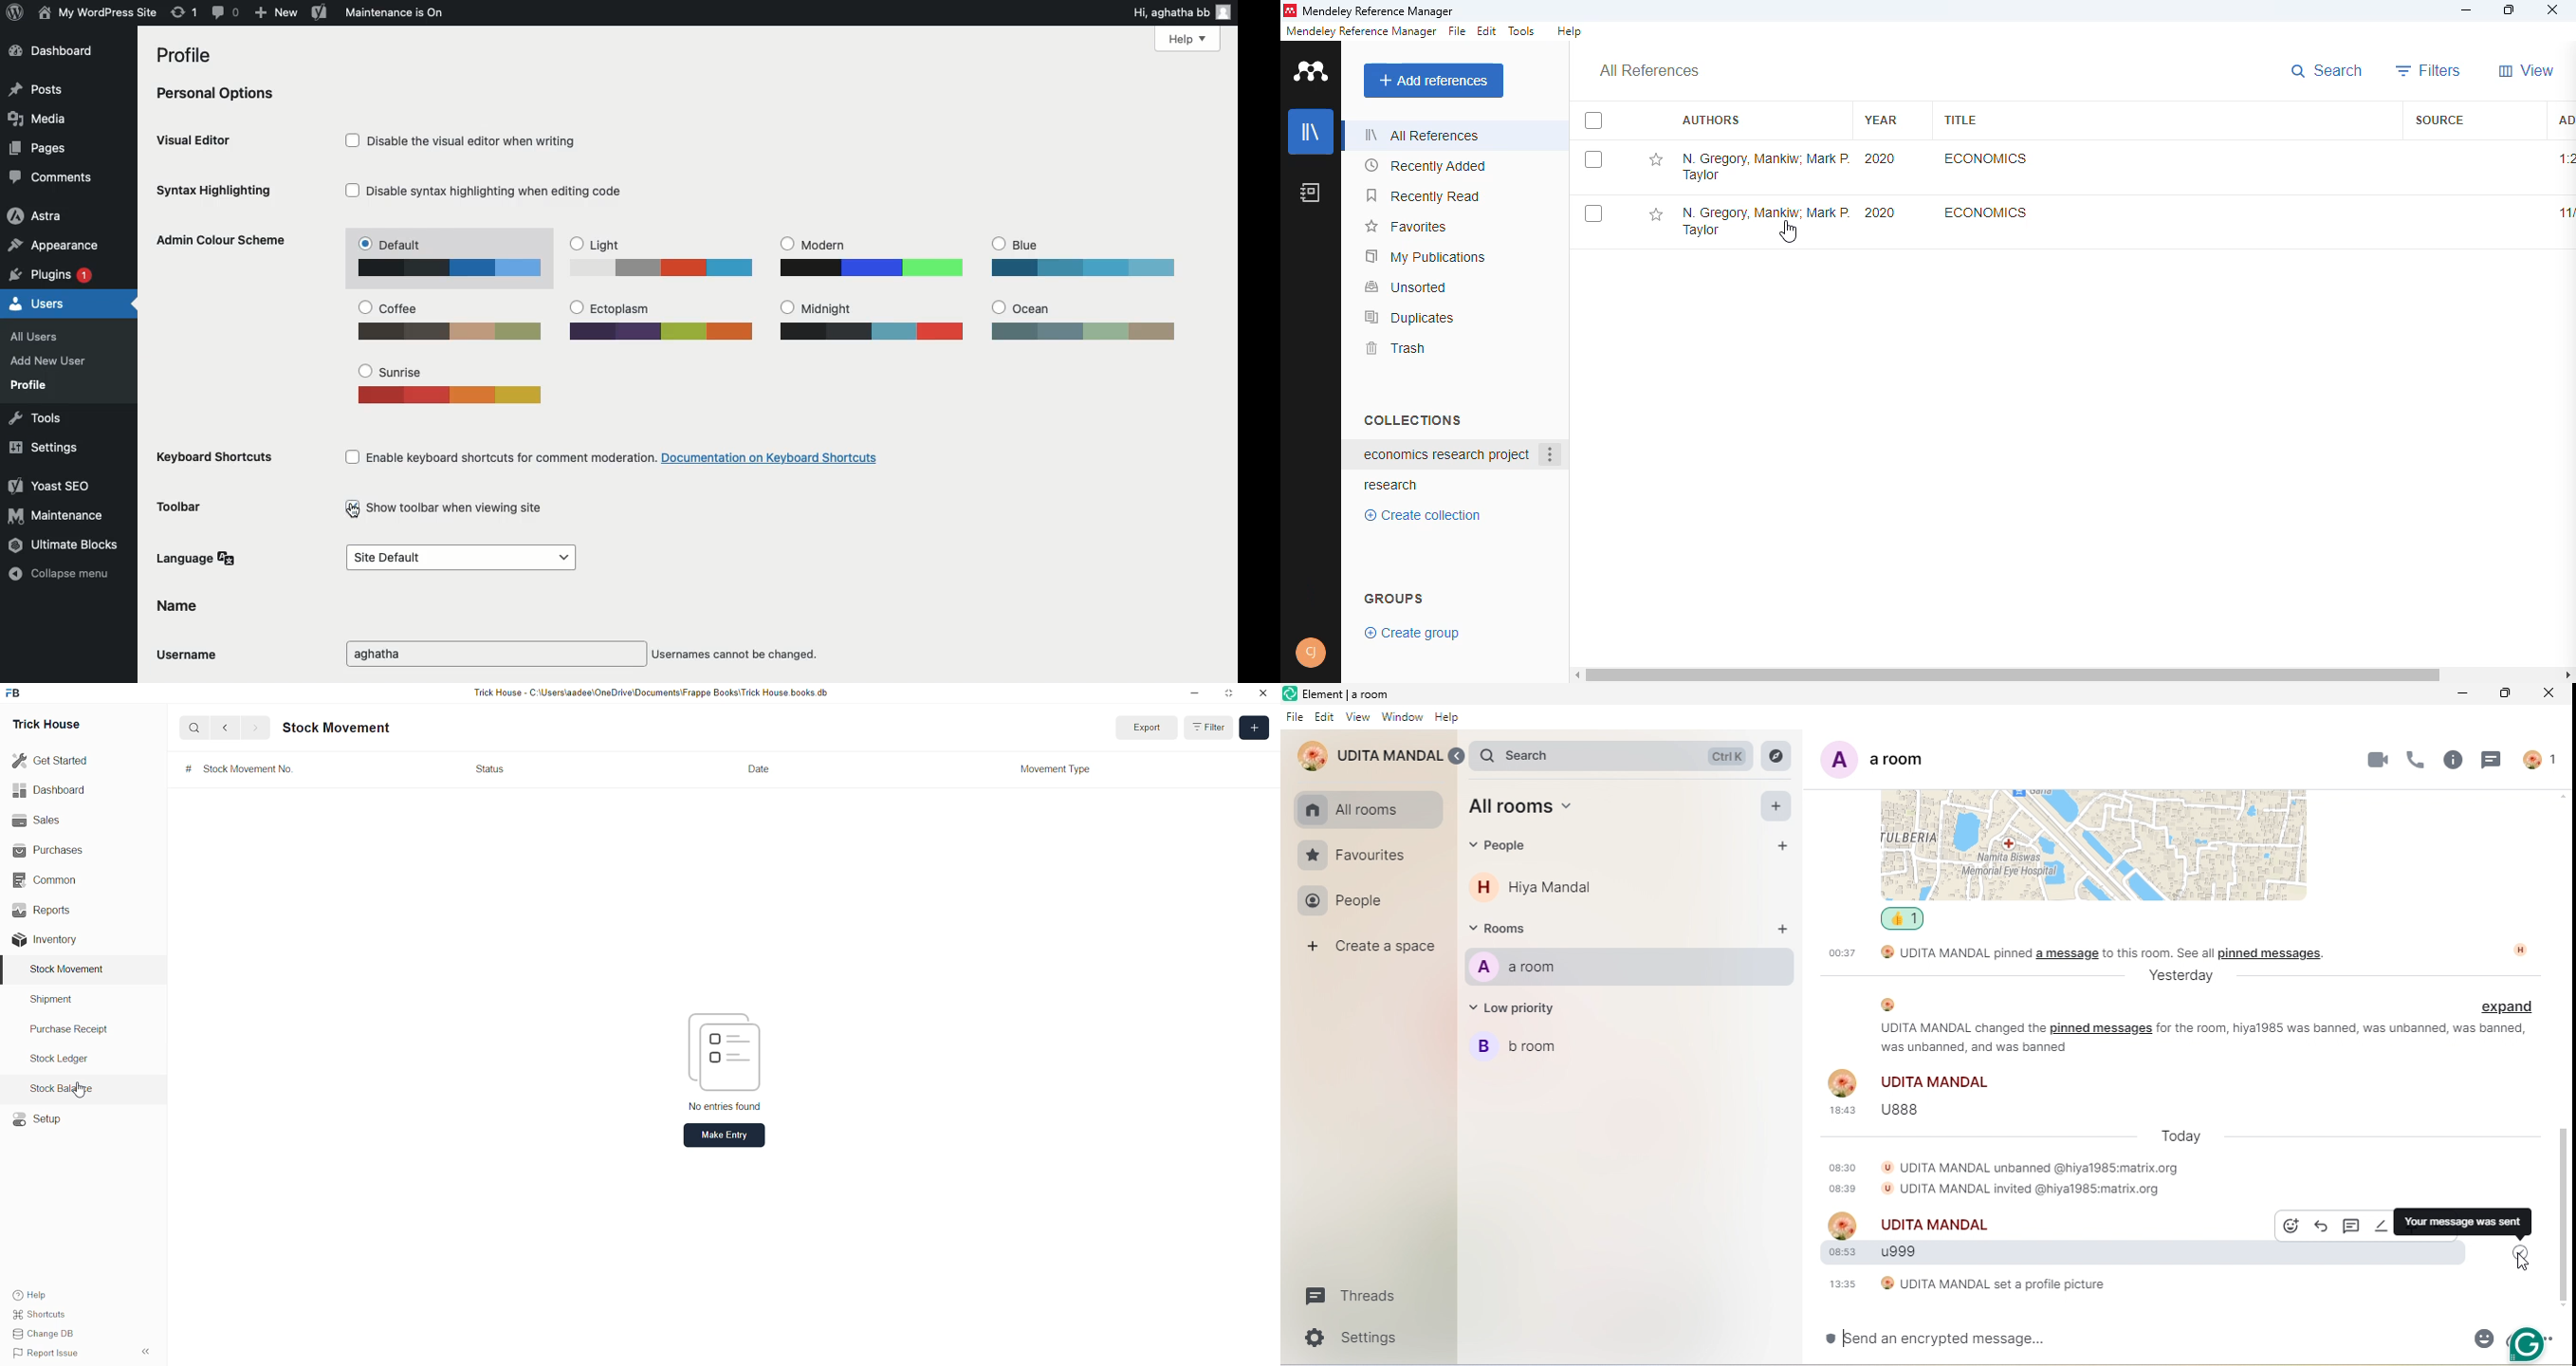 This screenshot has height=1372, width=2576. I want to click on Disable syntax highlighting when editing code, so click(489, 194).